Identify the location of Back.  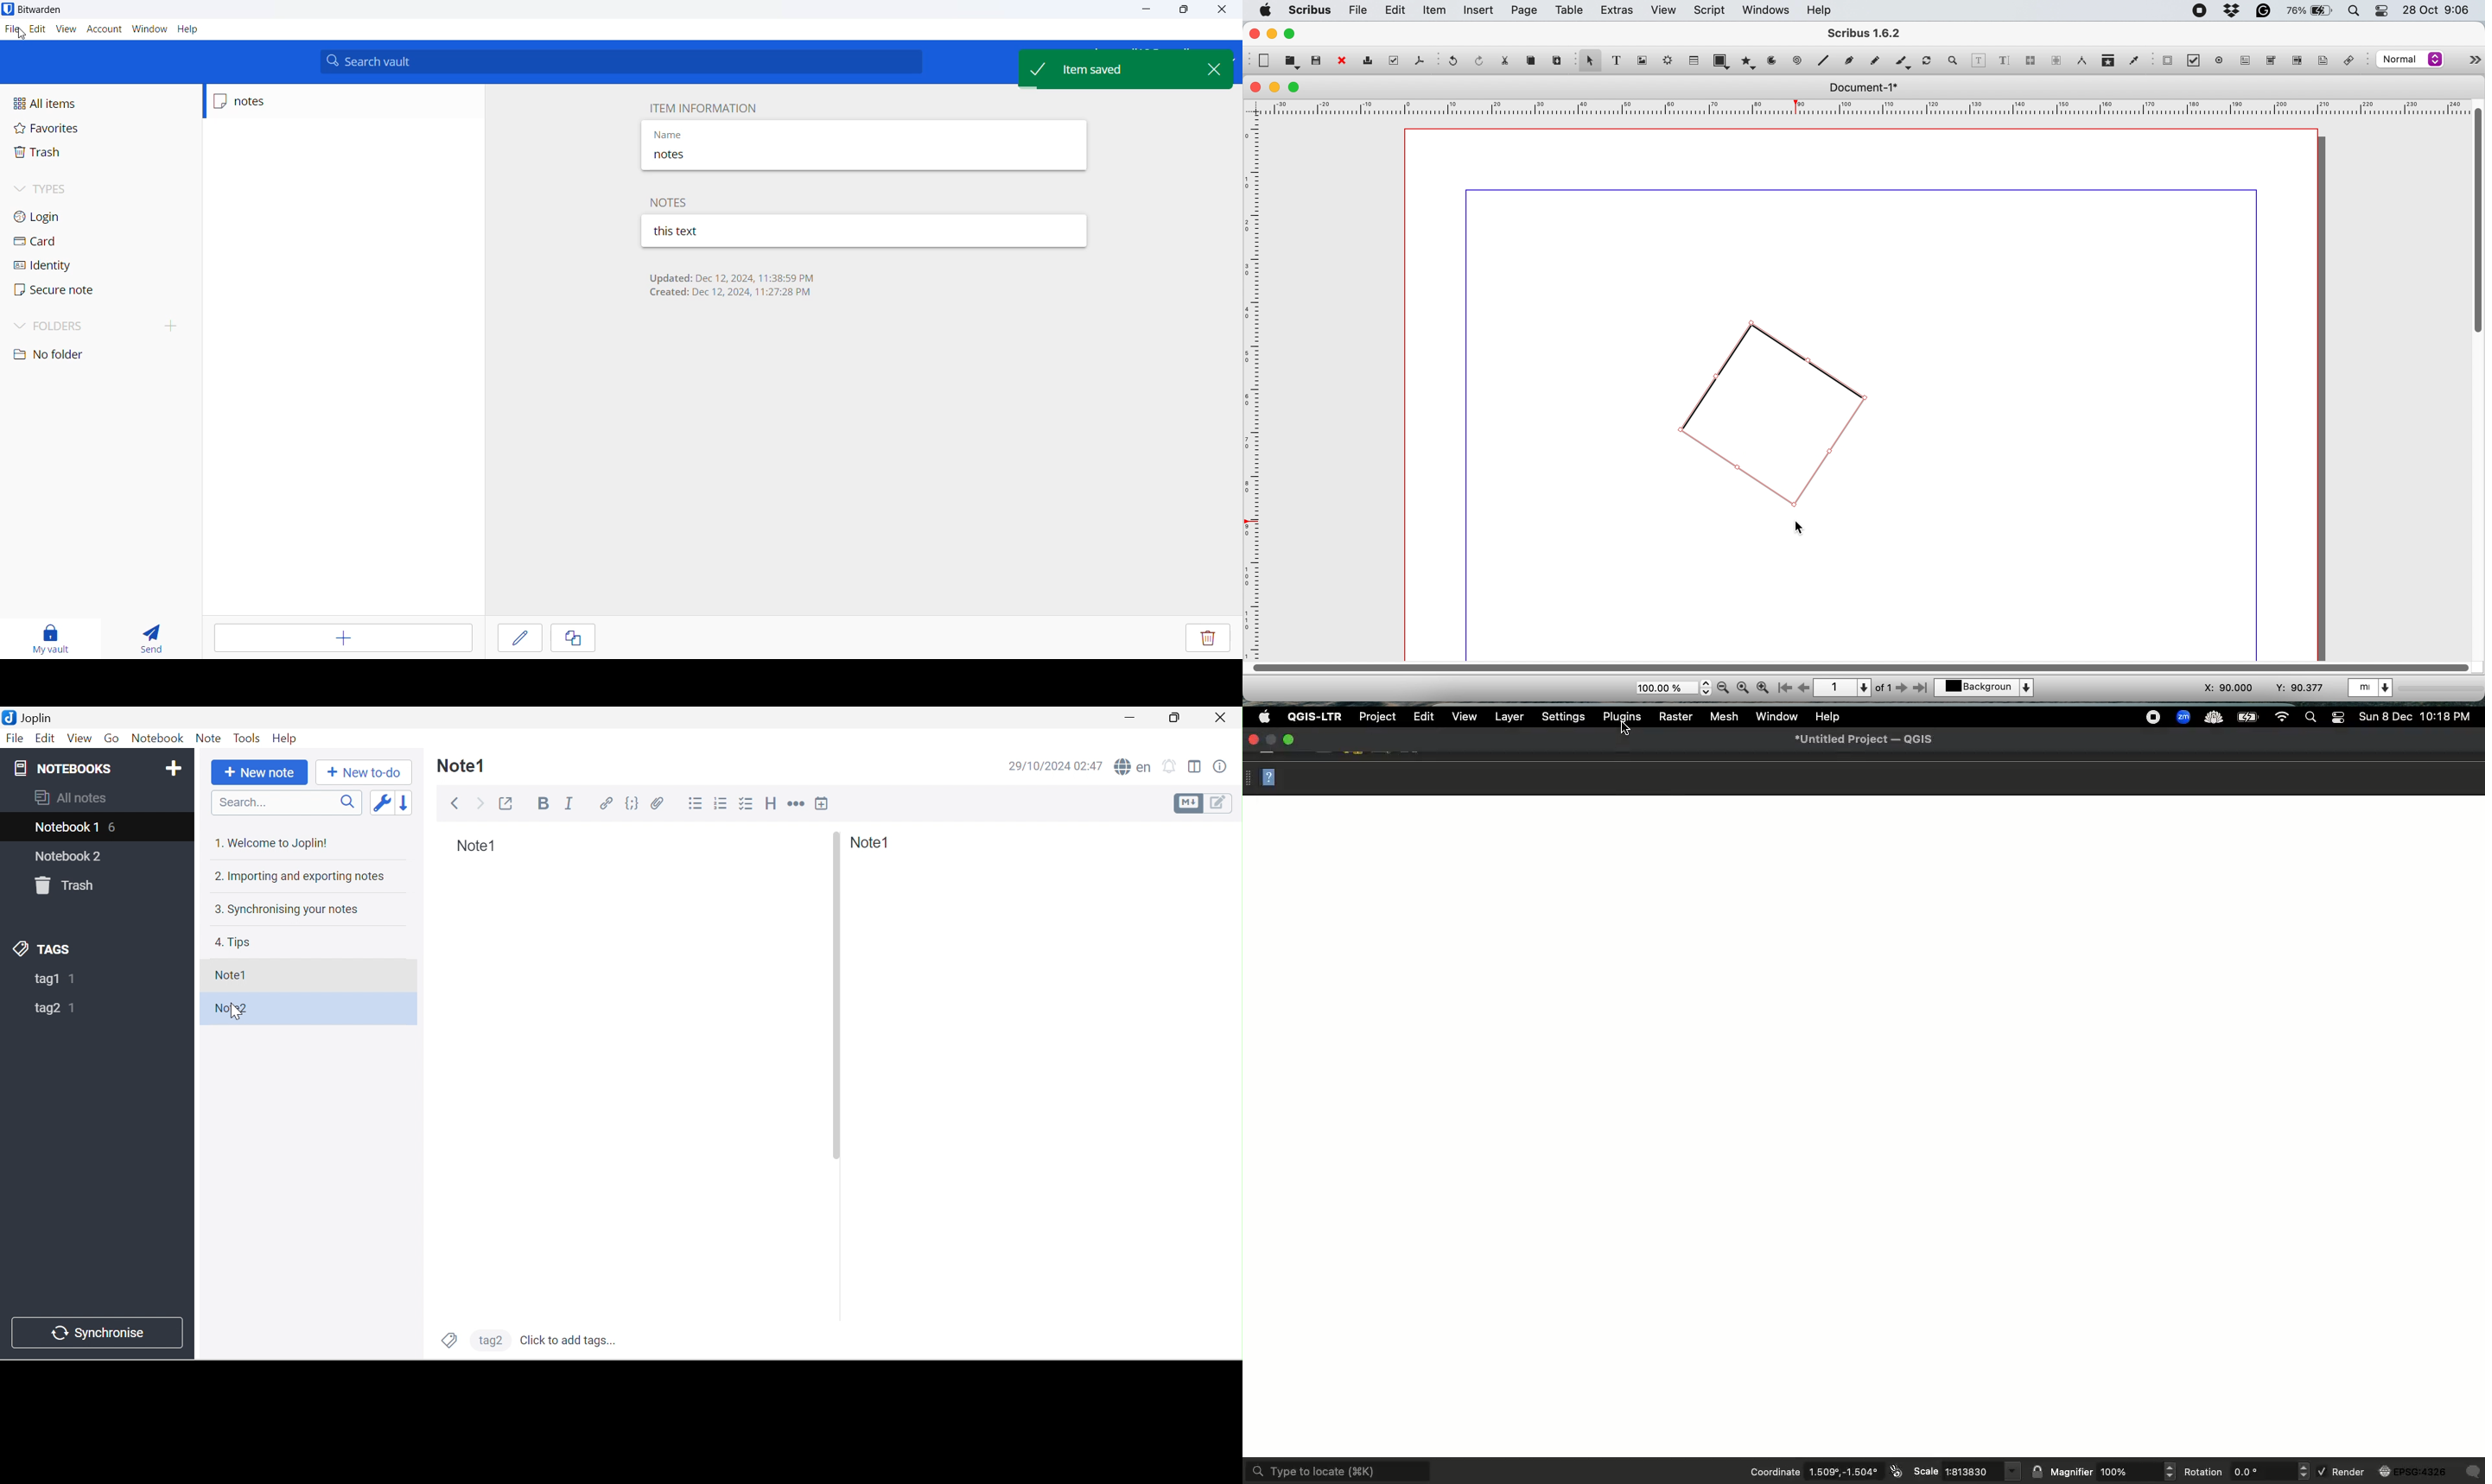
(455, 803).